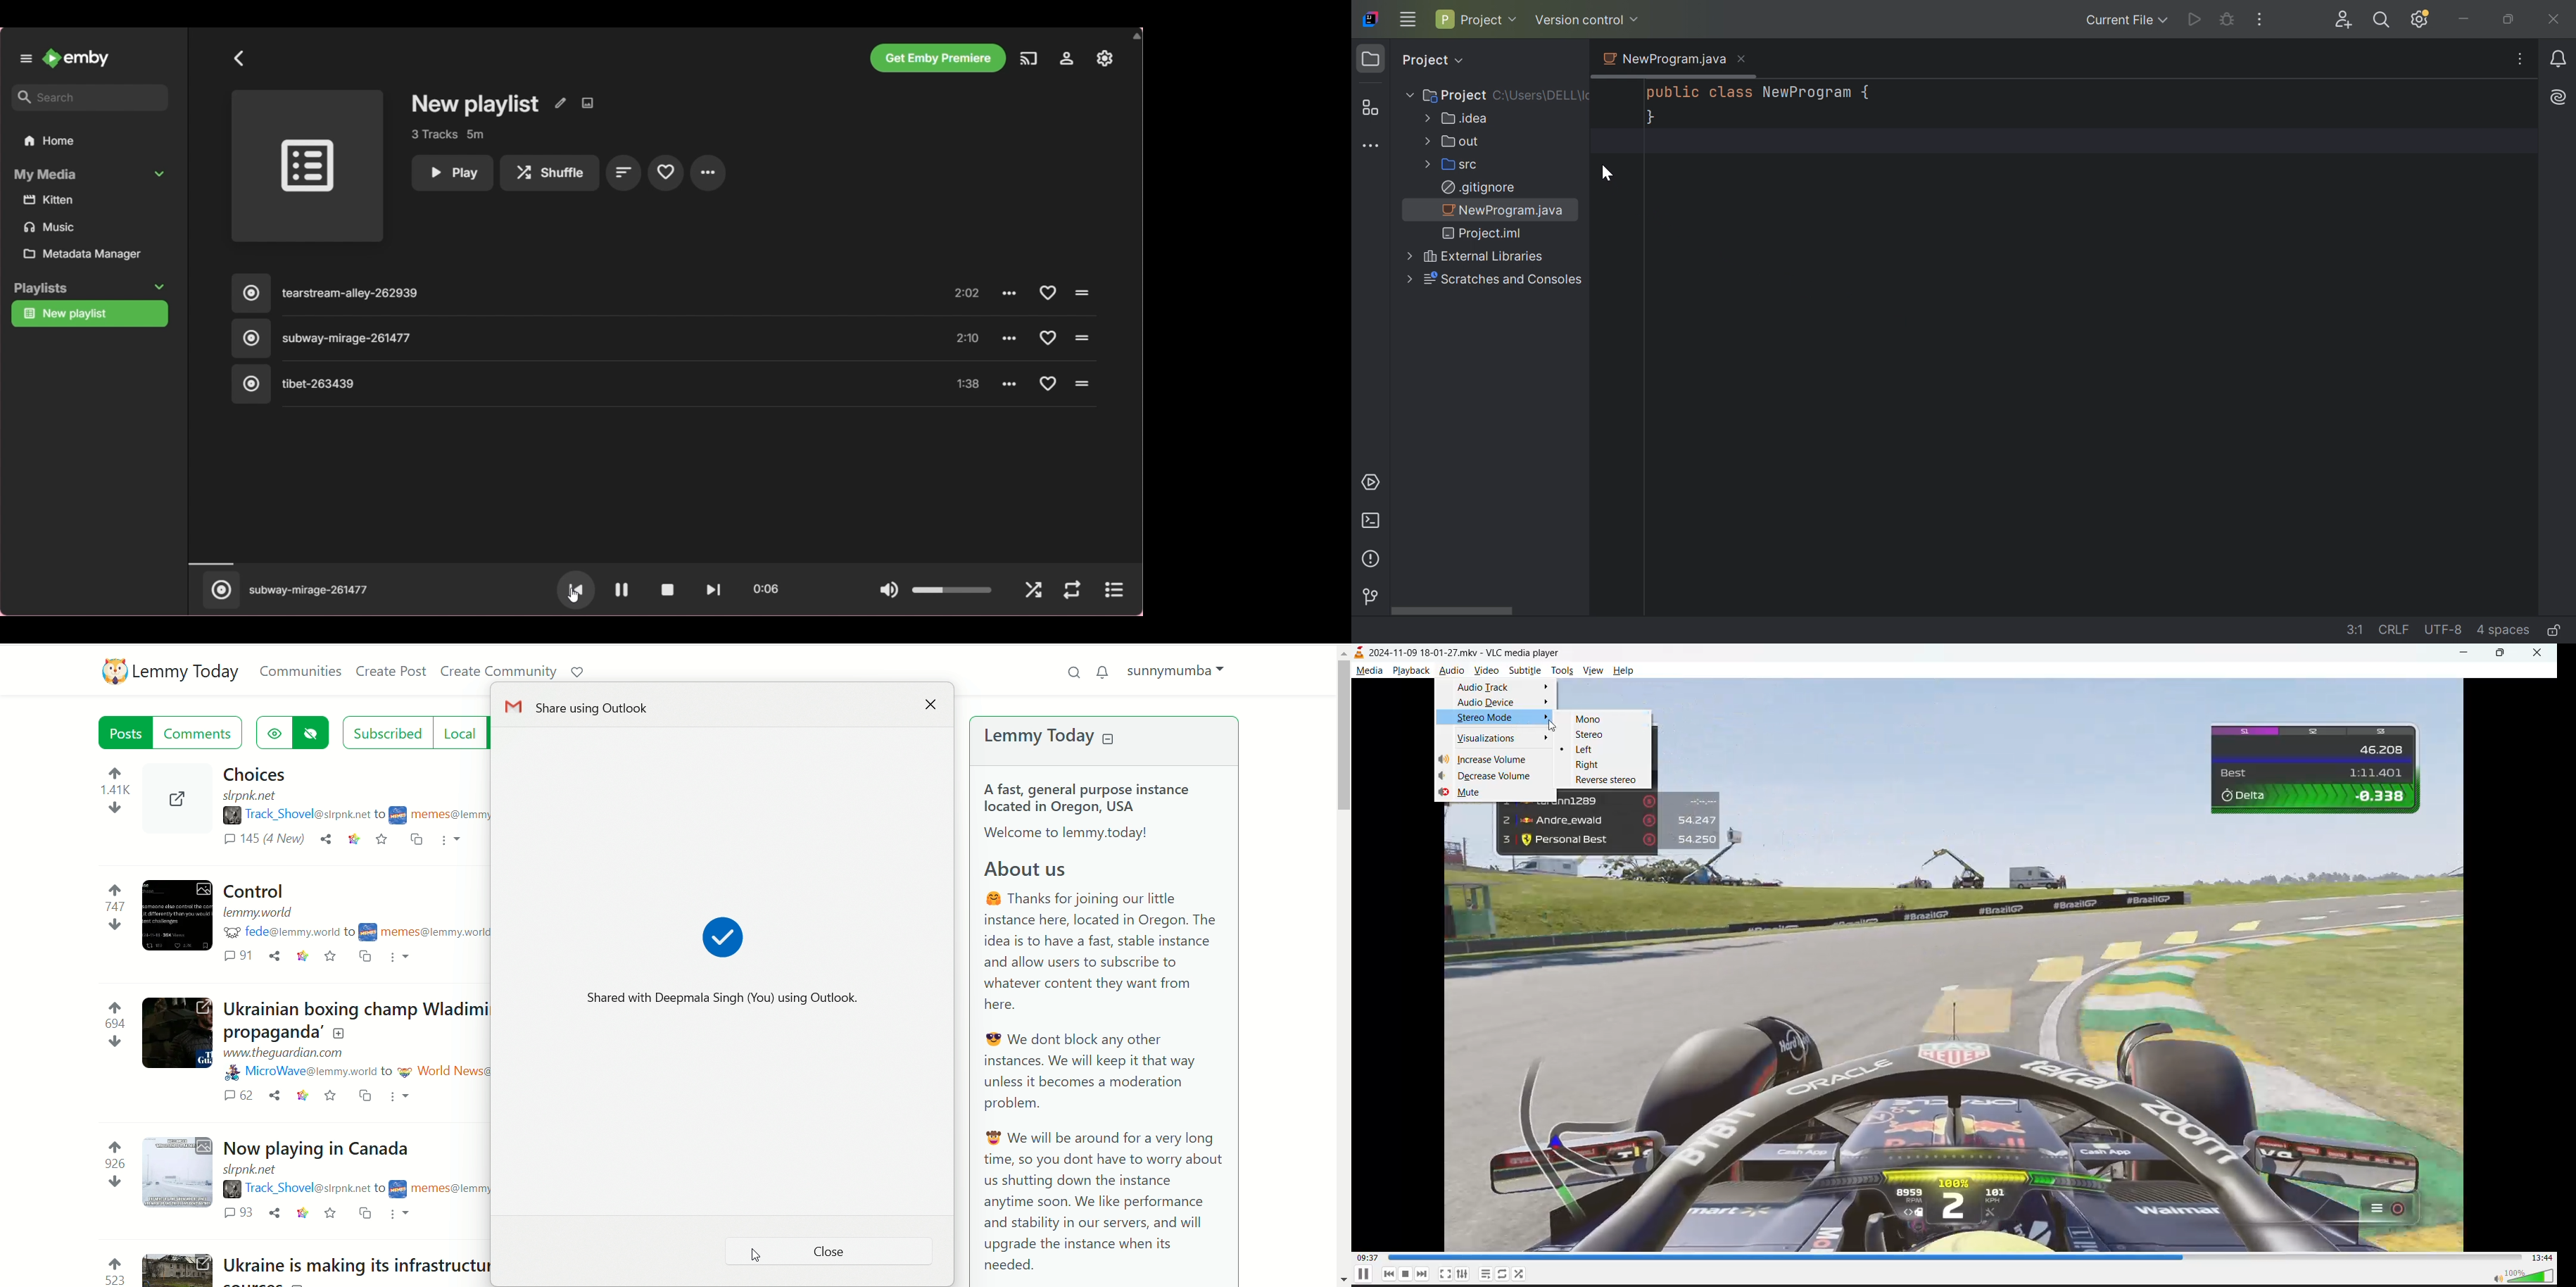 This screenshot has height=1288, width=2576. I want to click on create post, so click(389, 670).